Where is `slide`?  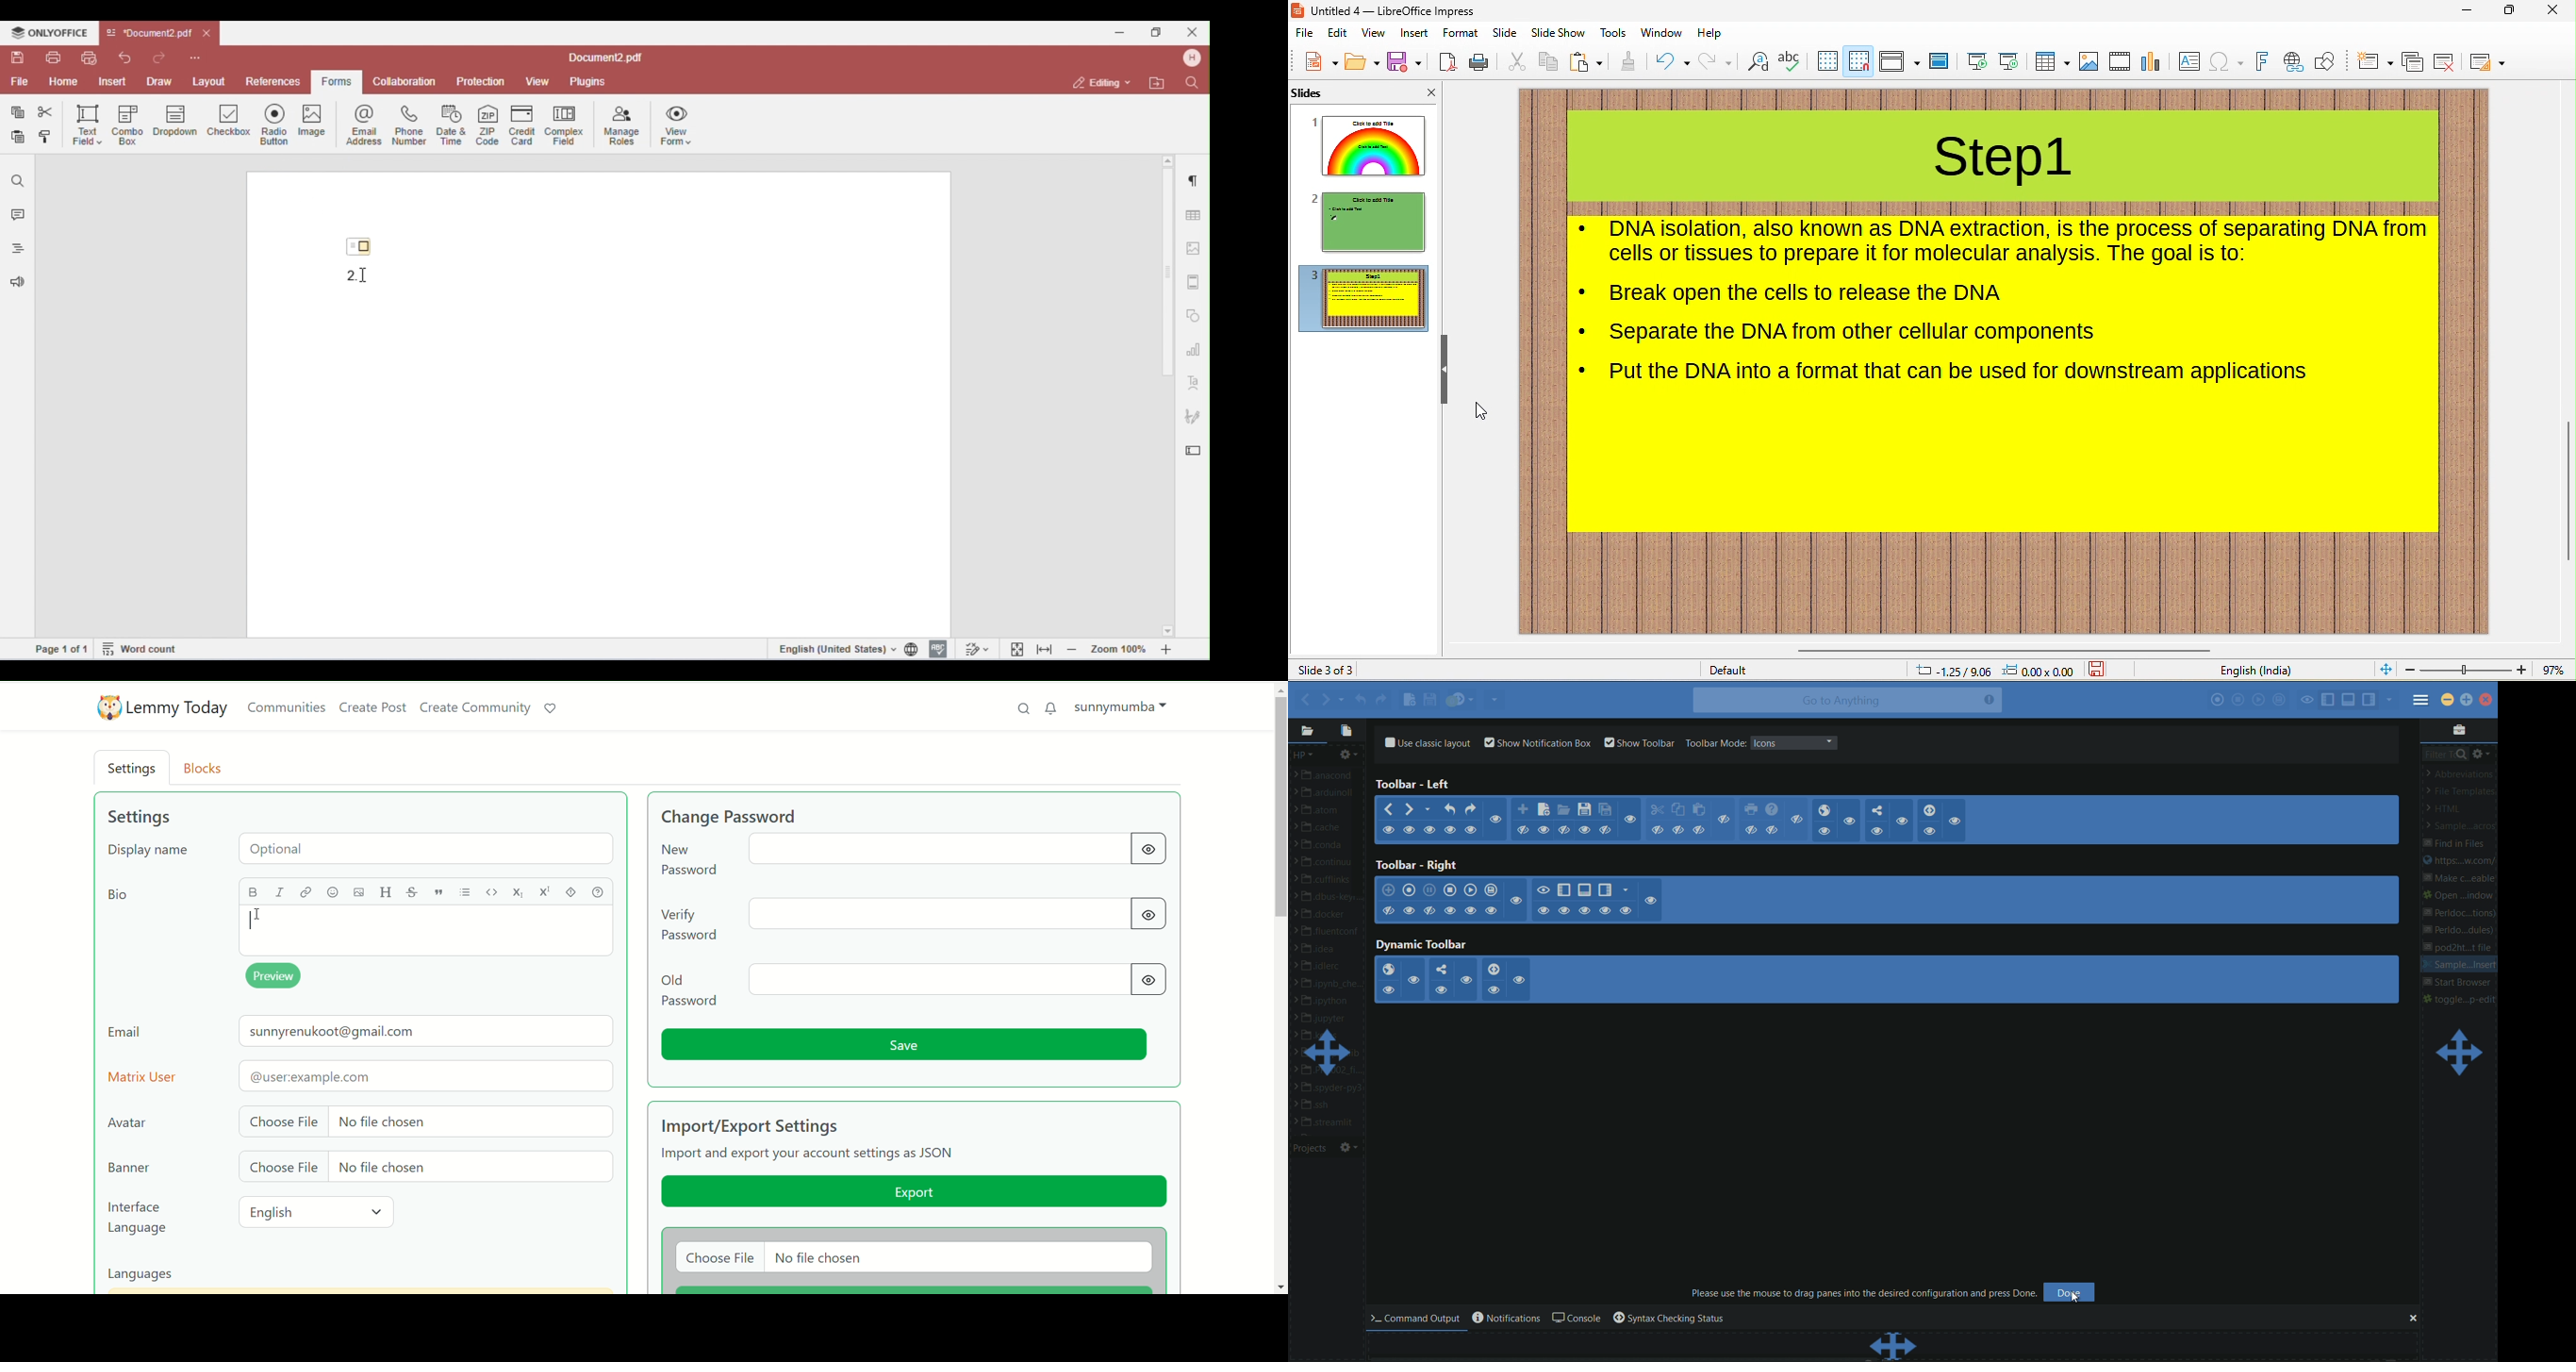 slide is located at coordinates (1504, 33).